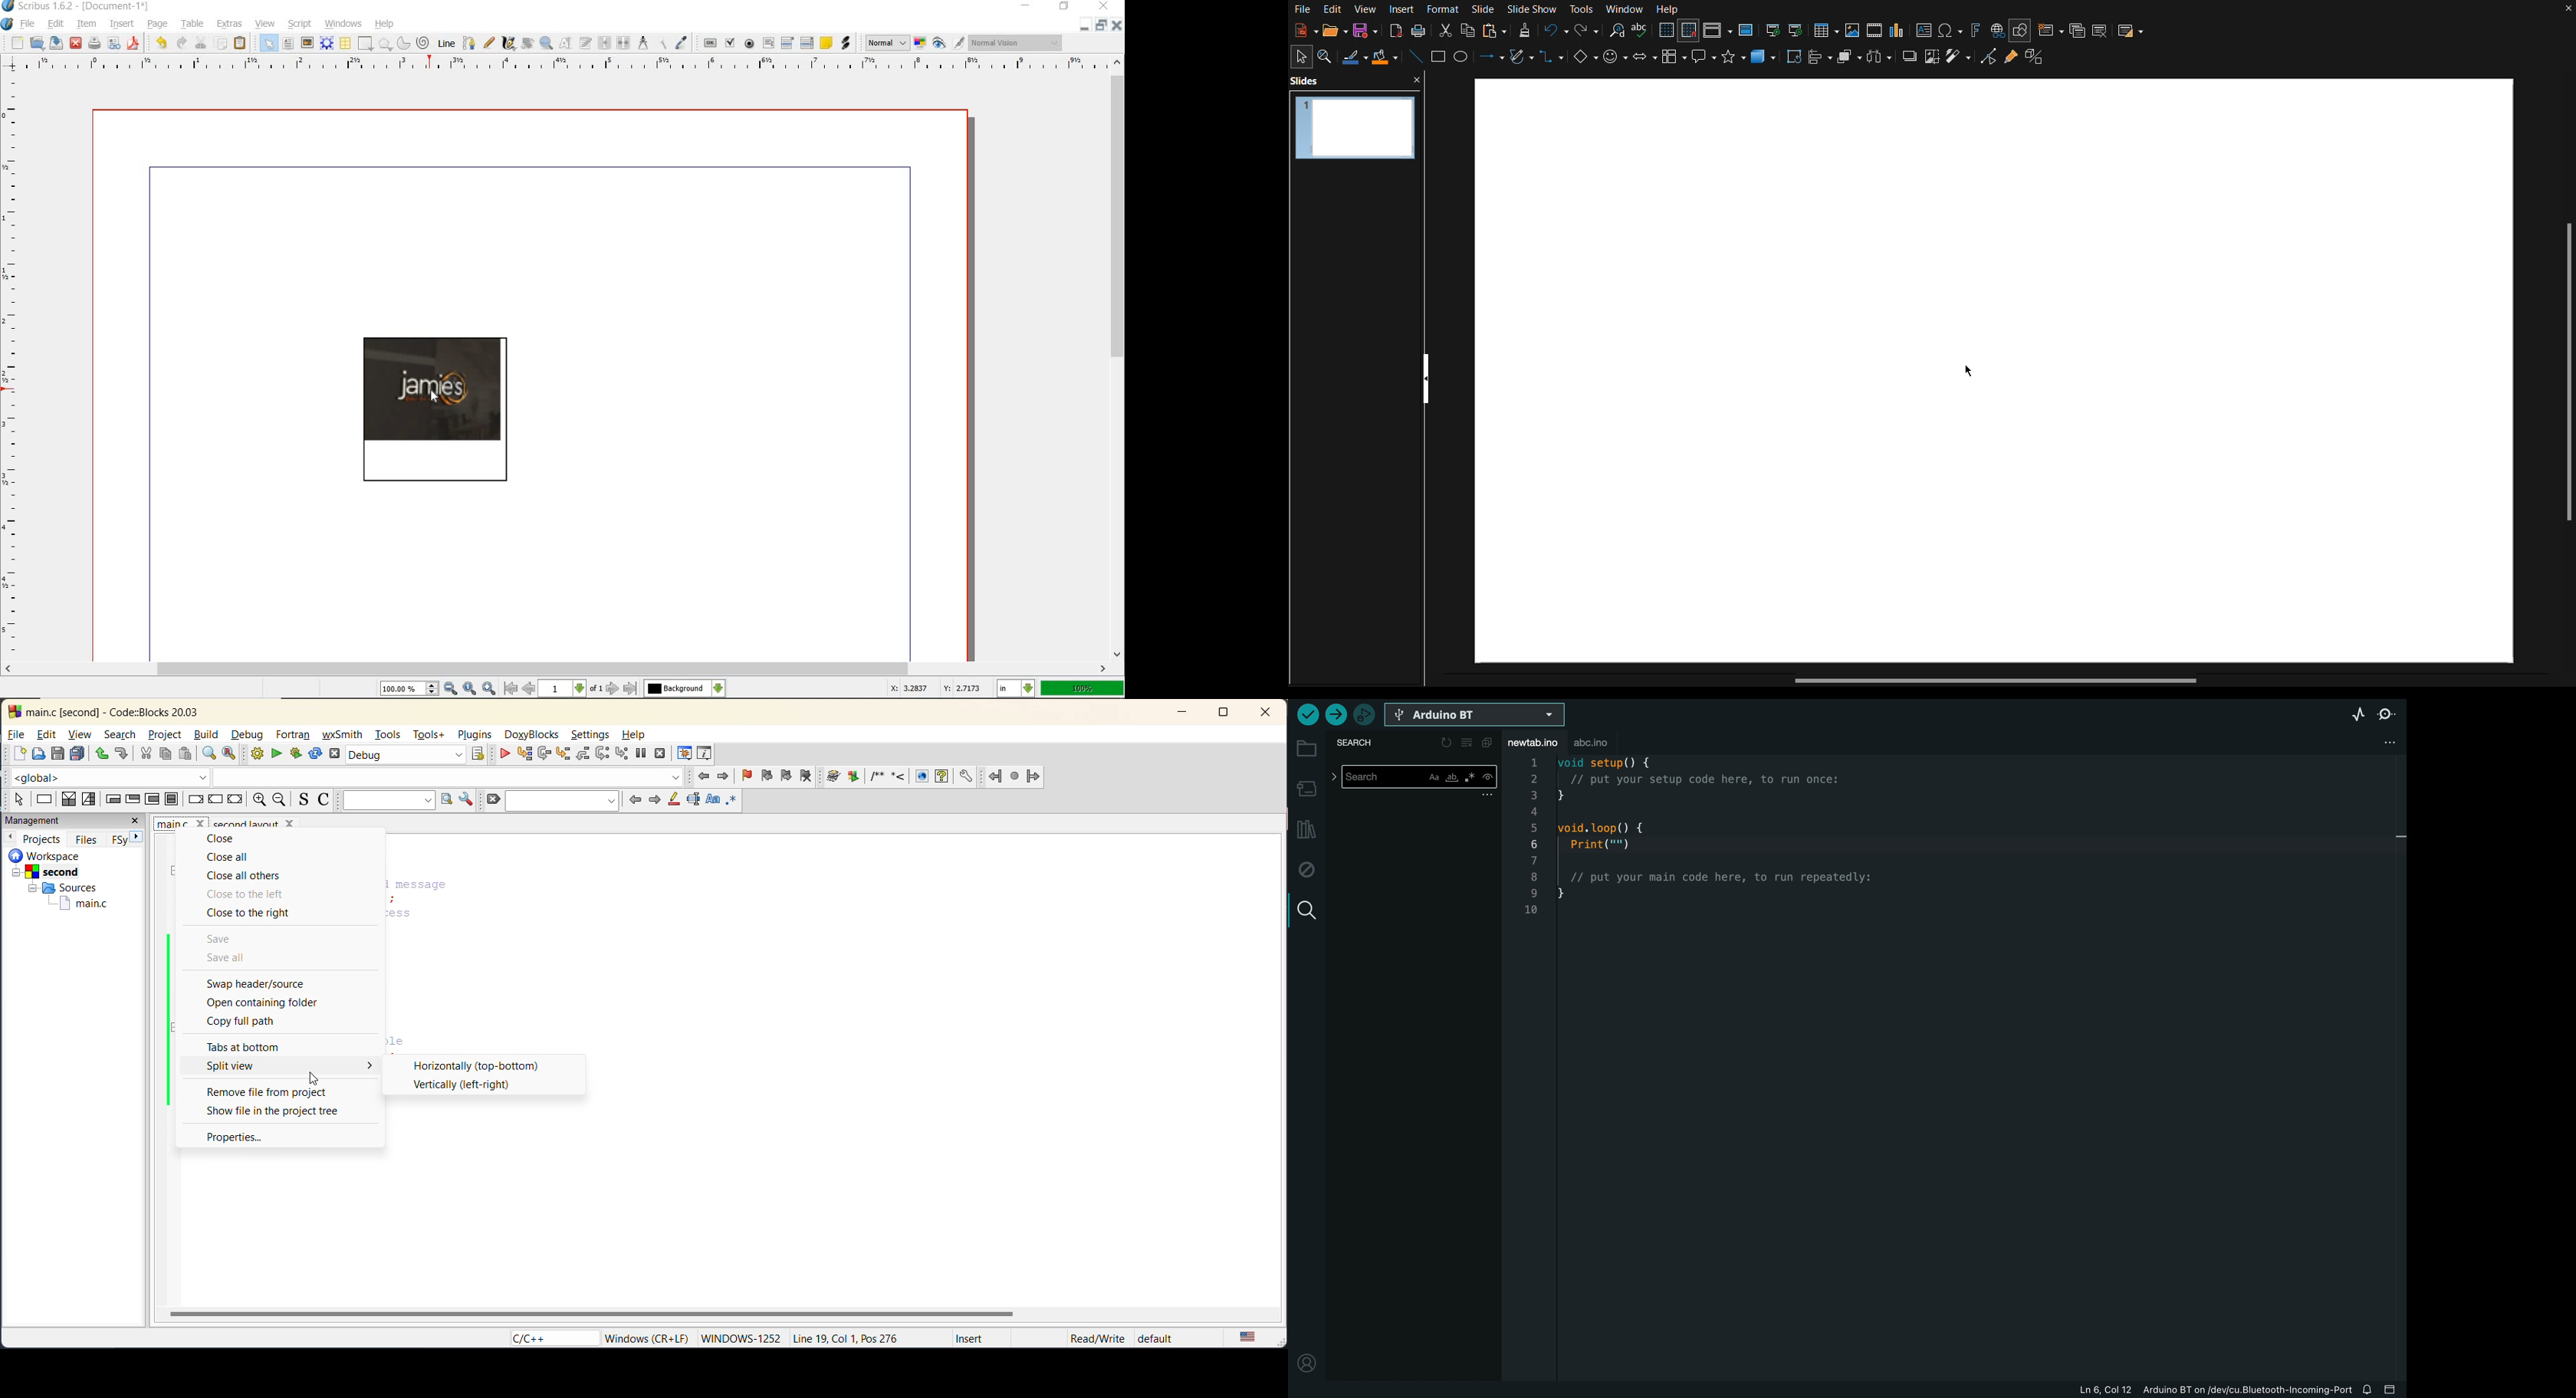  What do you see at coordinates (1035, 777) in the screenshot?
I see `jump forward` at bounding box center [1035, 777].